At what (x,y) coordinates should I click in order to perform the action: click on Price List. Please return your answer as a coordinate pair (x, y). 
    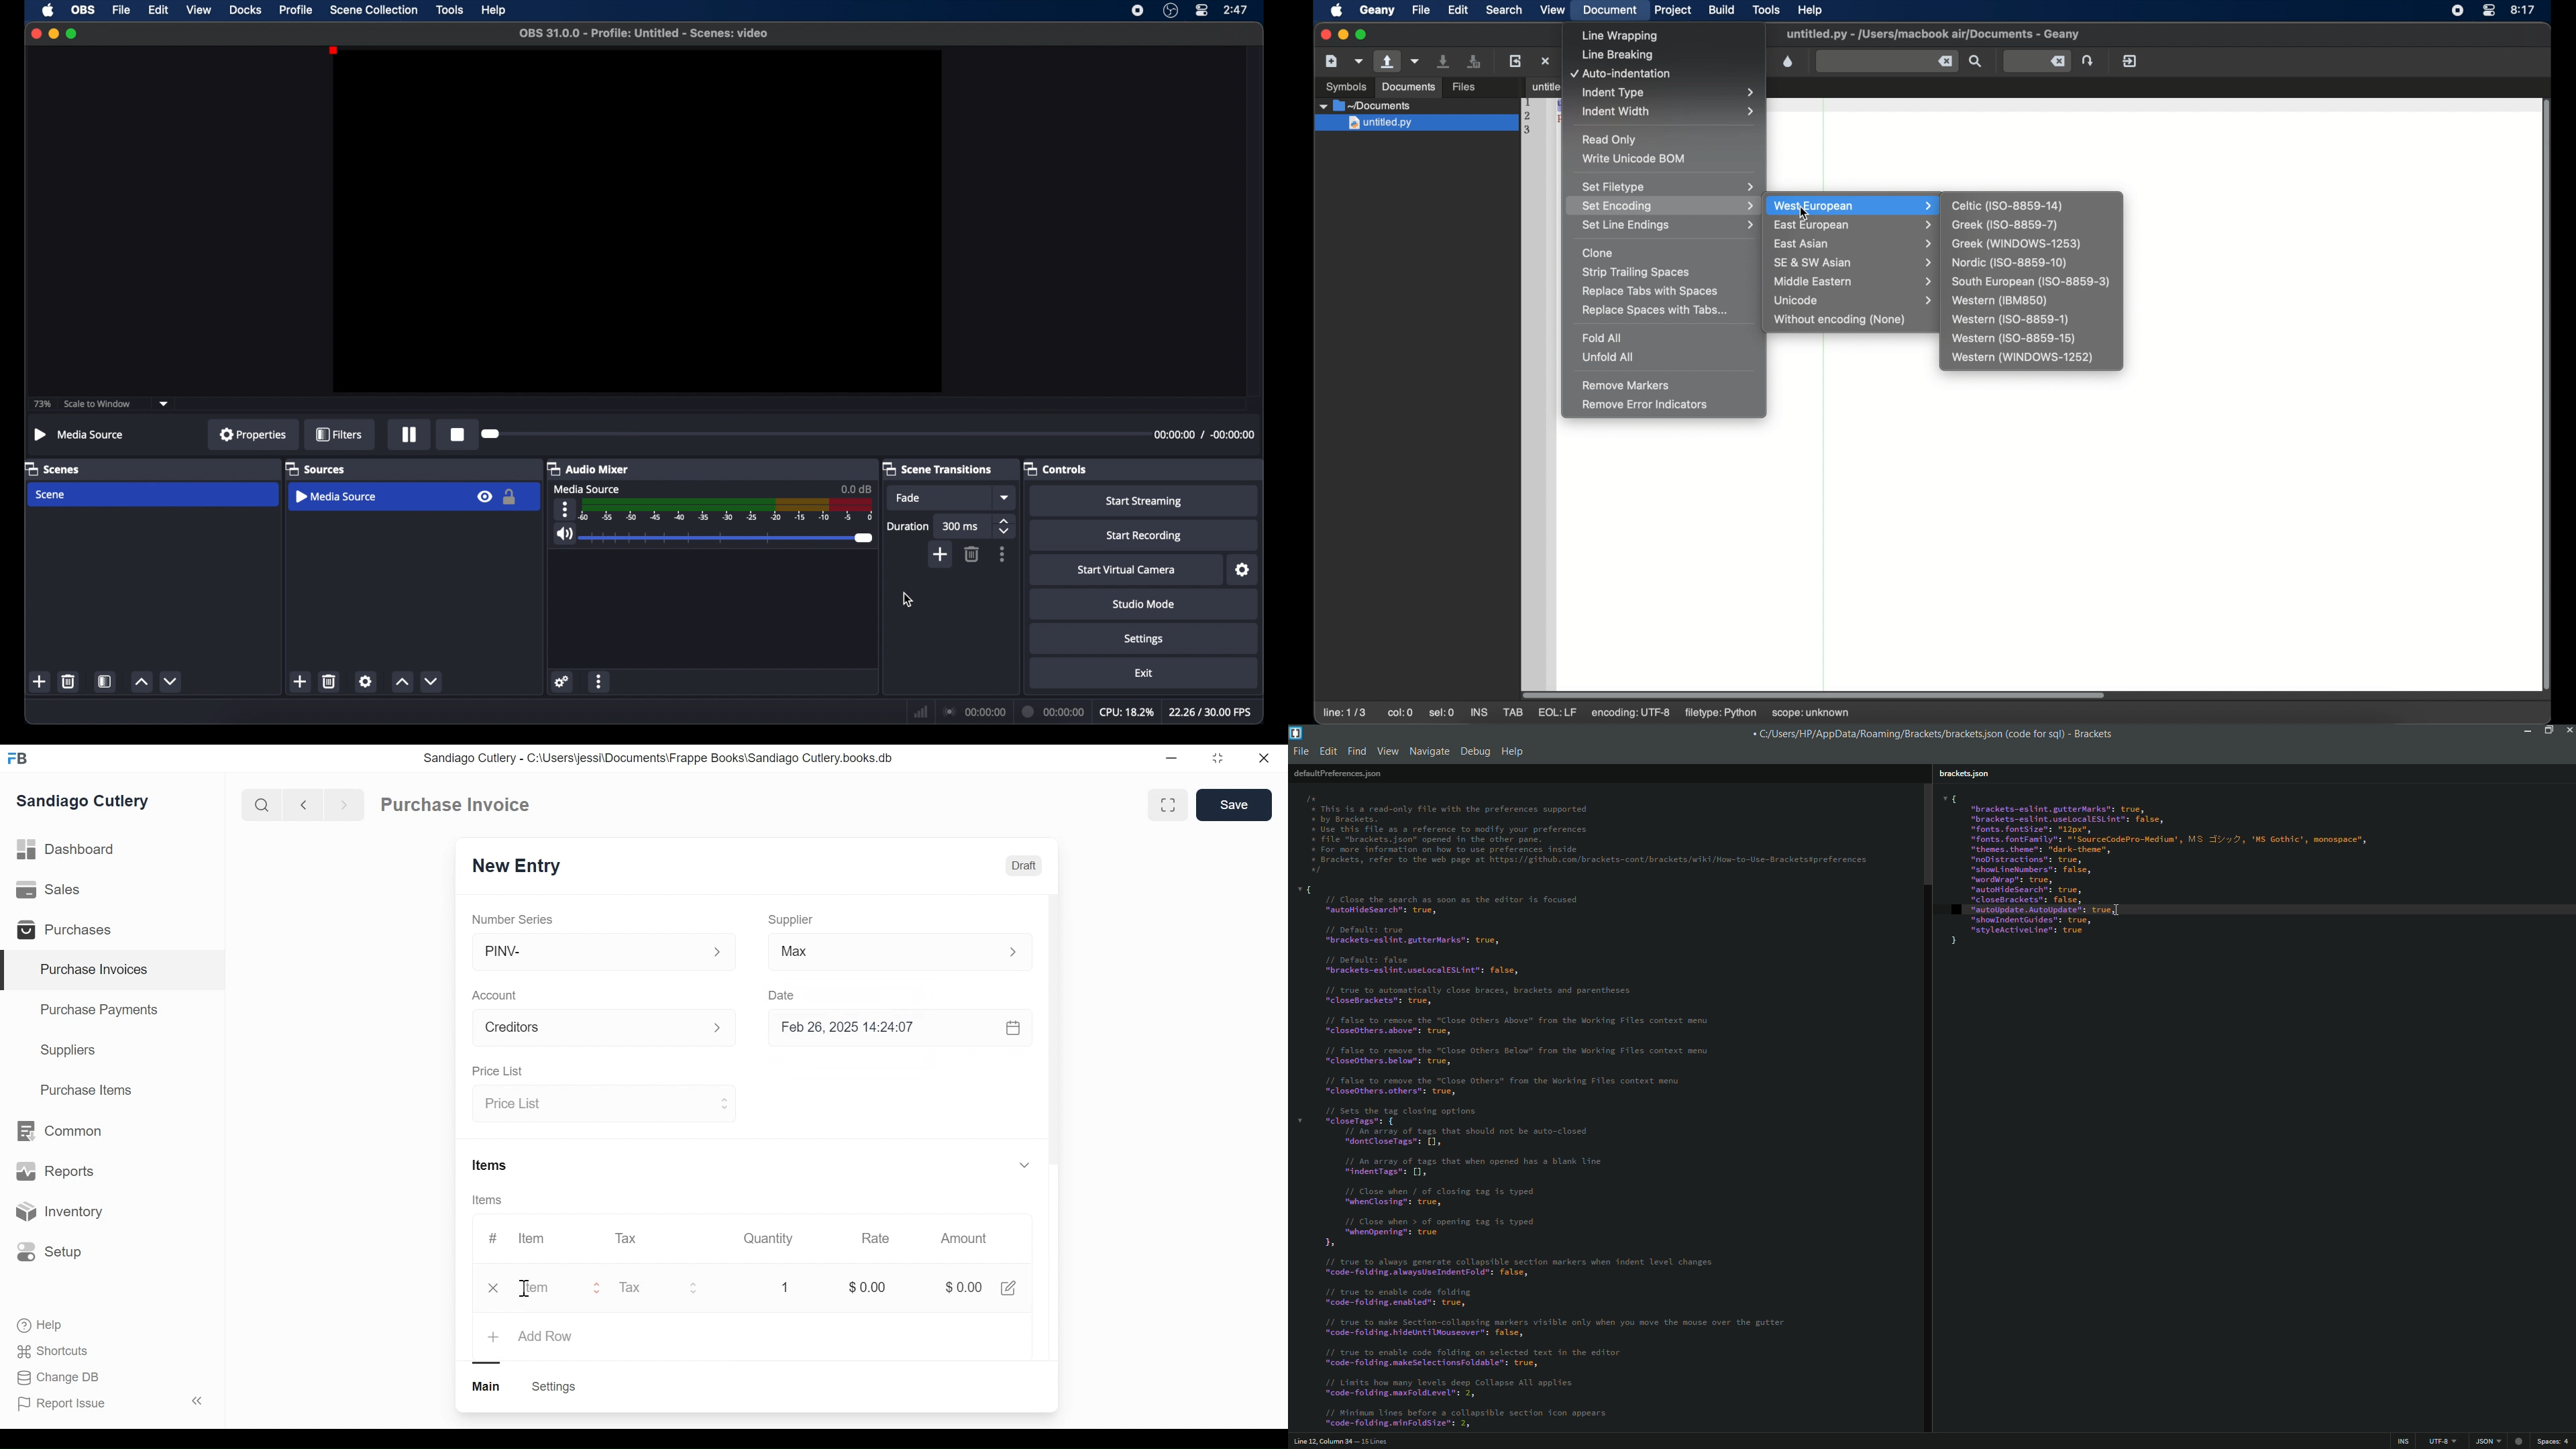
    Looking at the image, I should click on (496, 1072).